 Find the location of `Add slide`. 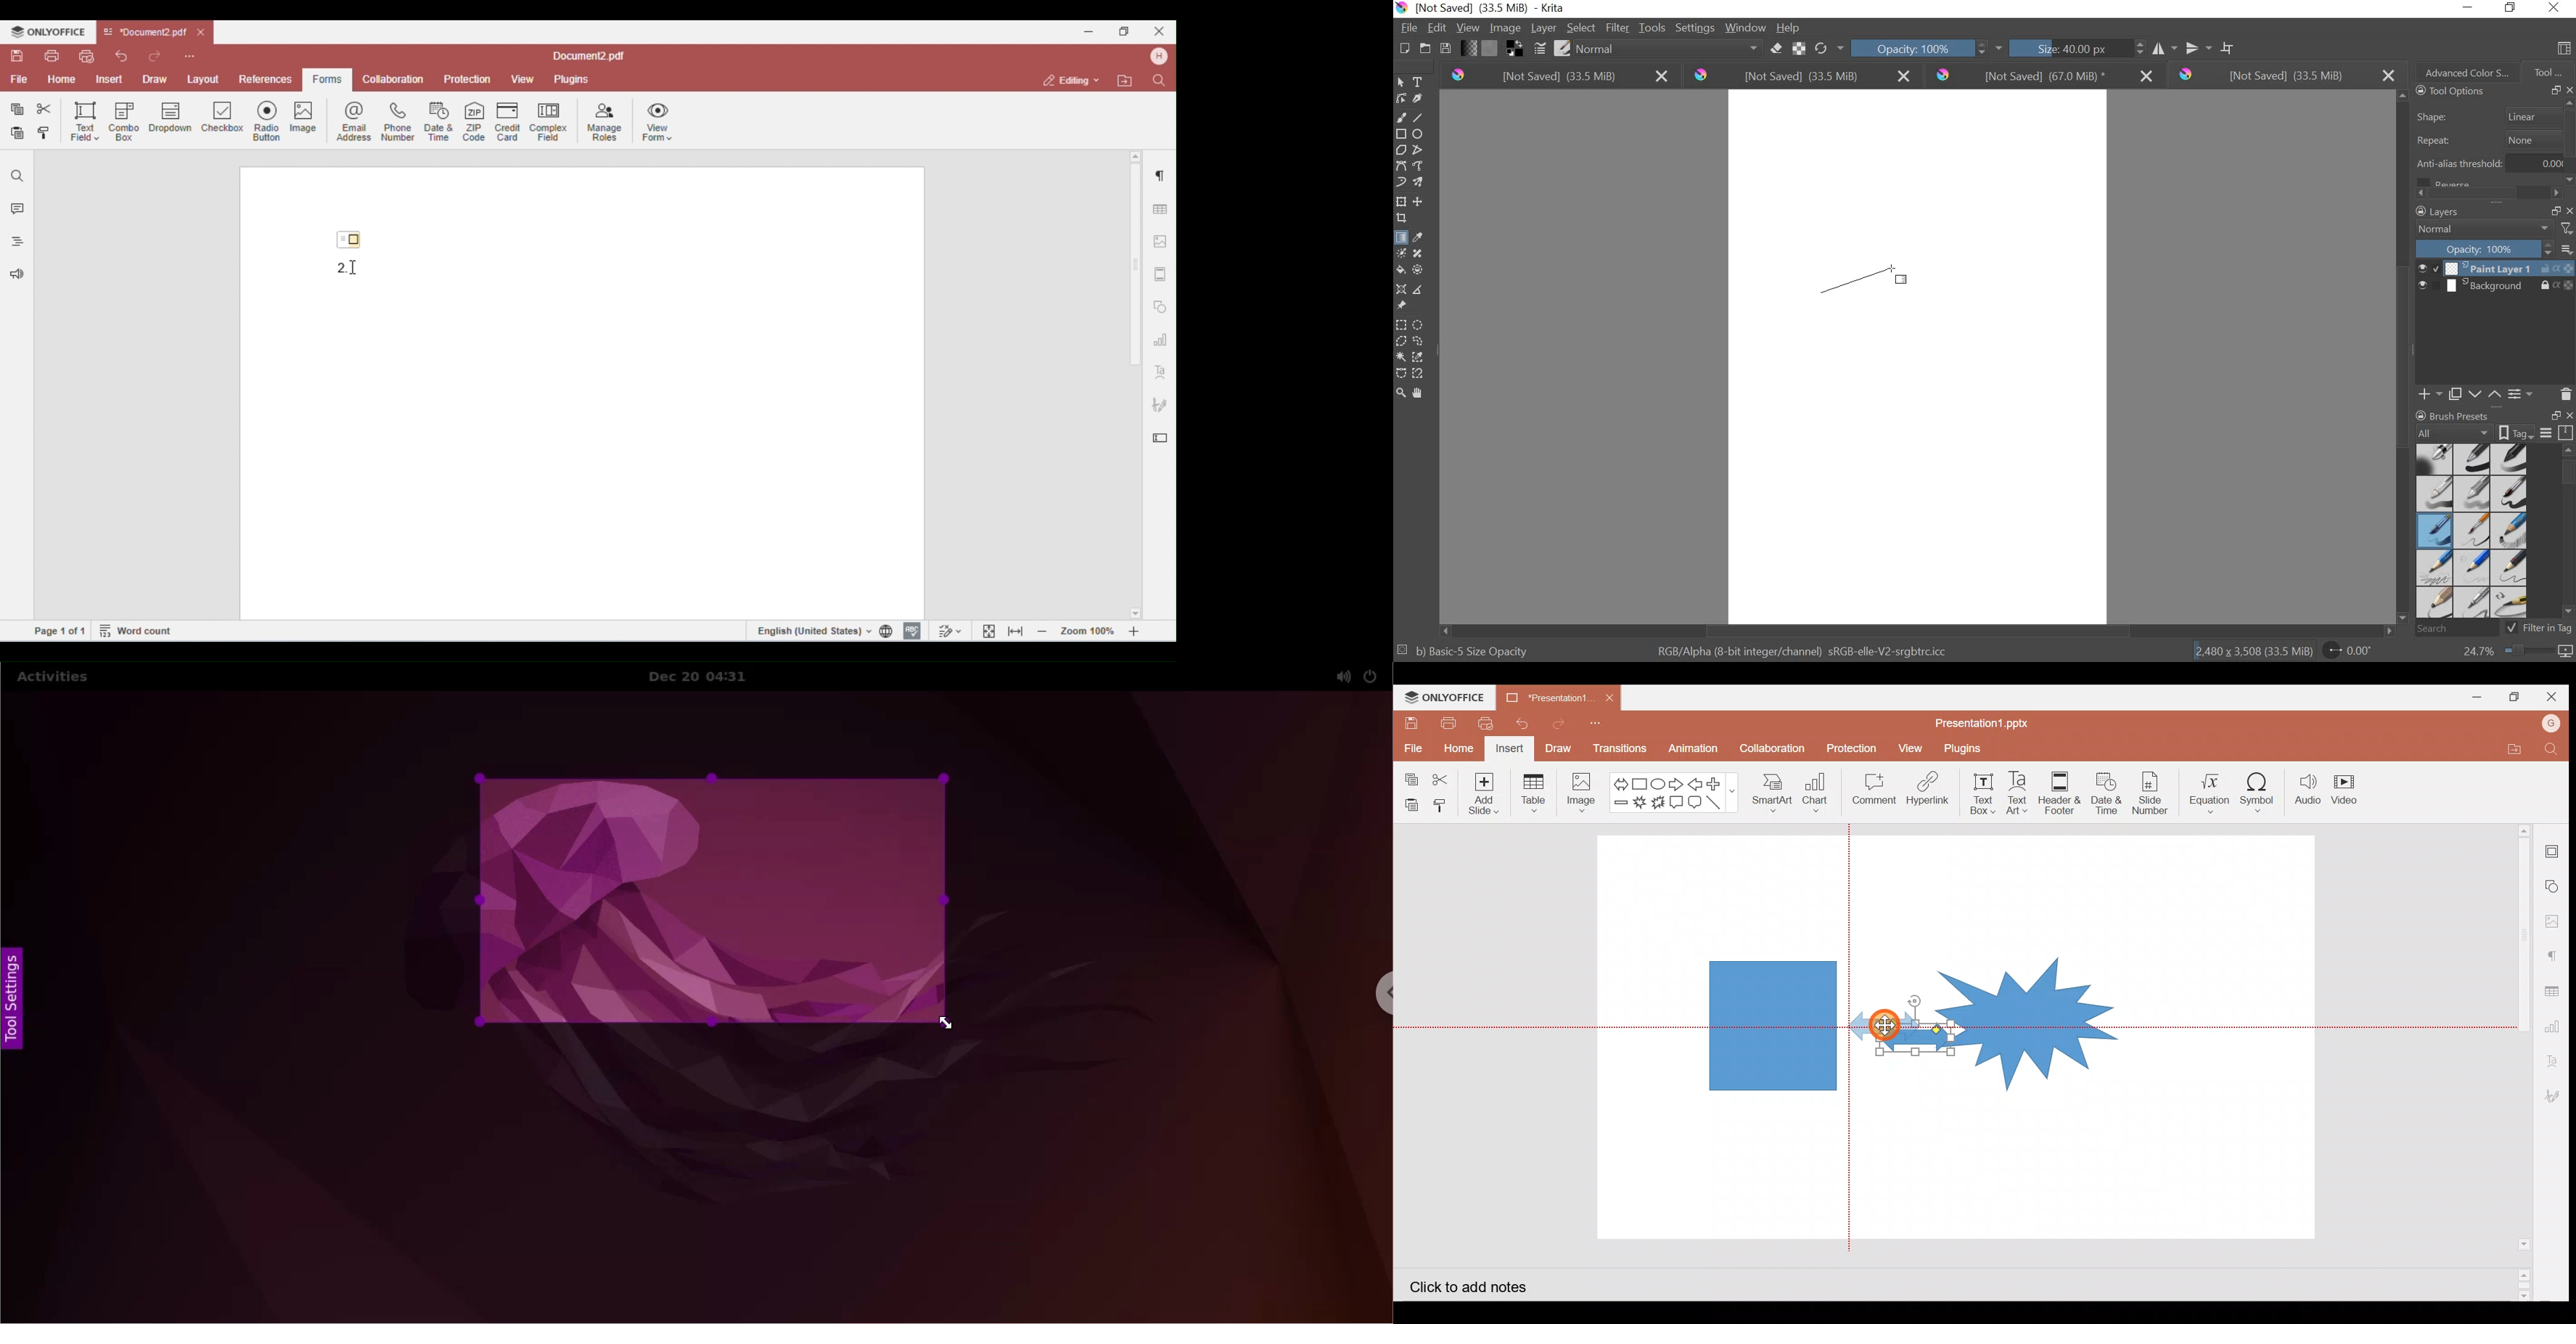

Add slide is located at coordinates (1489, 794).